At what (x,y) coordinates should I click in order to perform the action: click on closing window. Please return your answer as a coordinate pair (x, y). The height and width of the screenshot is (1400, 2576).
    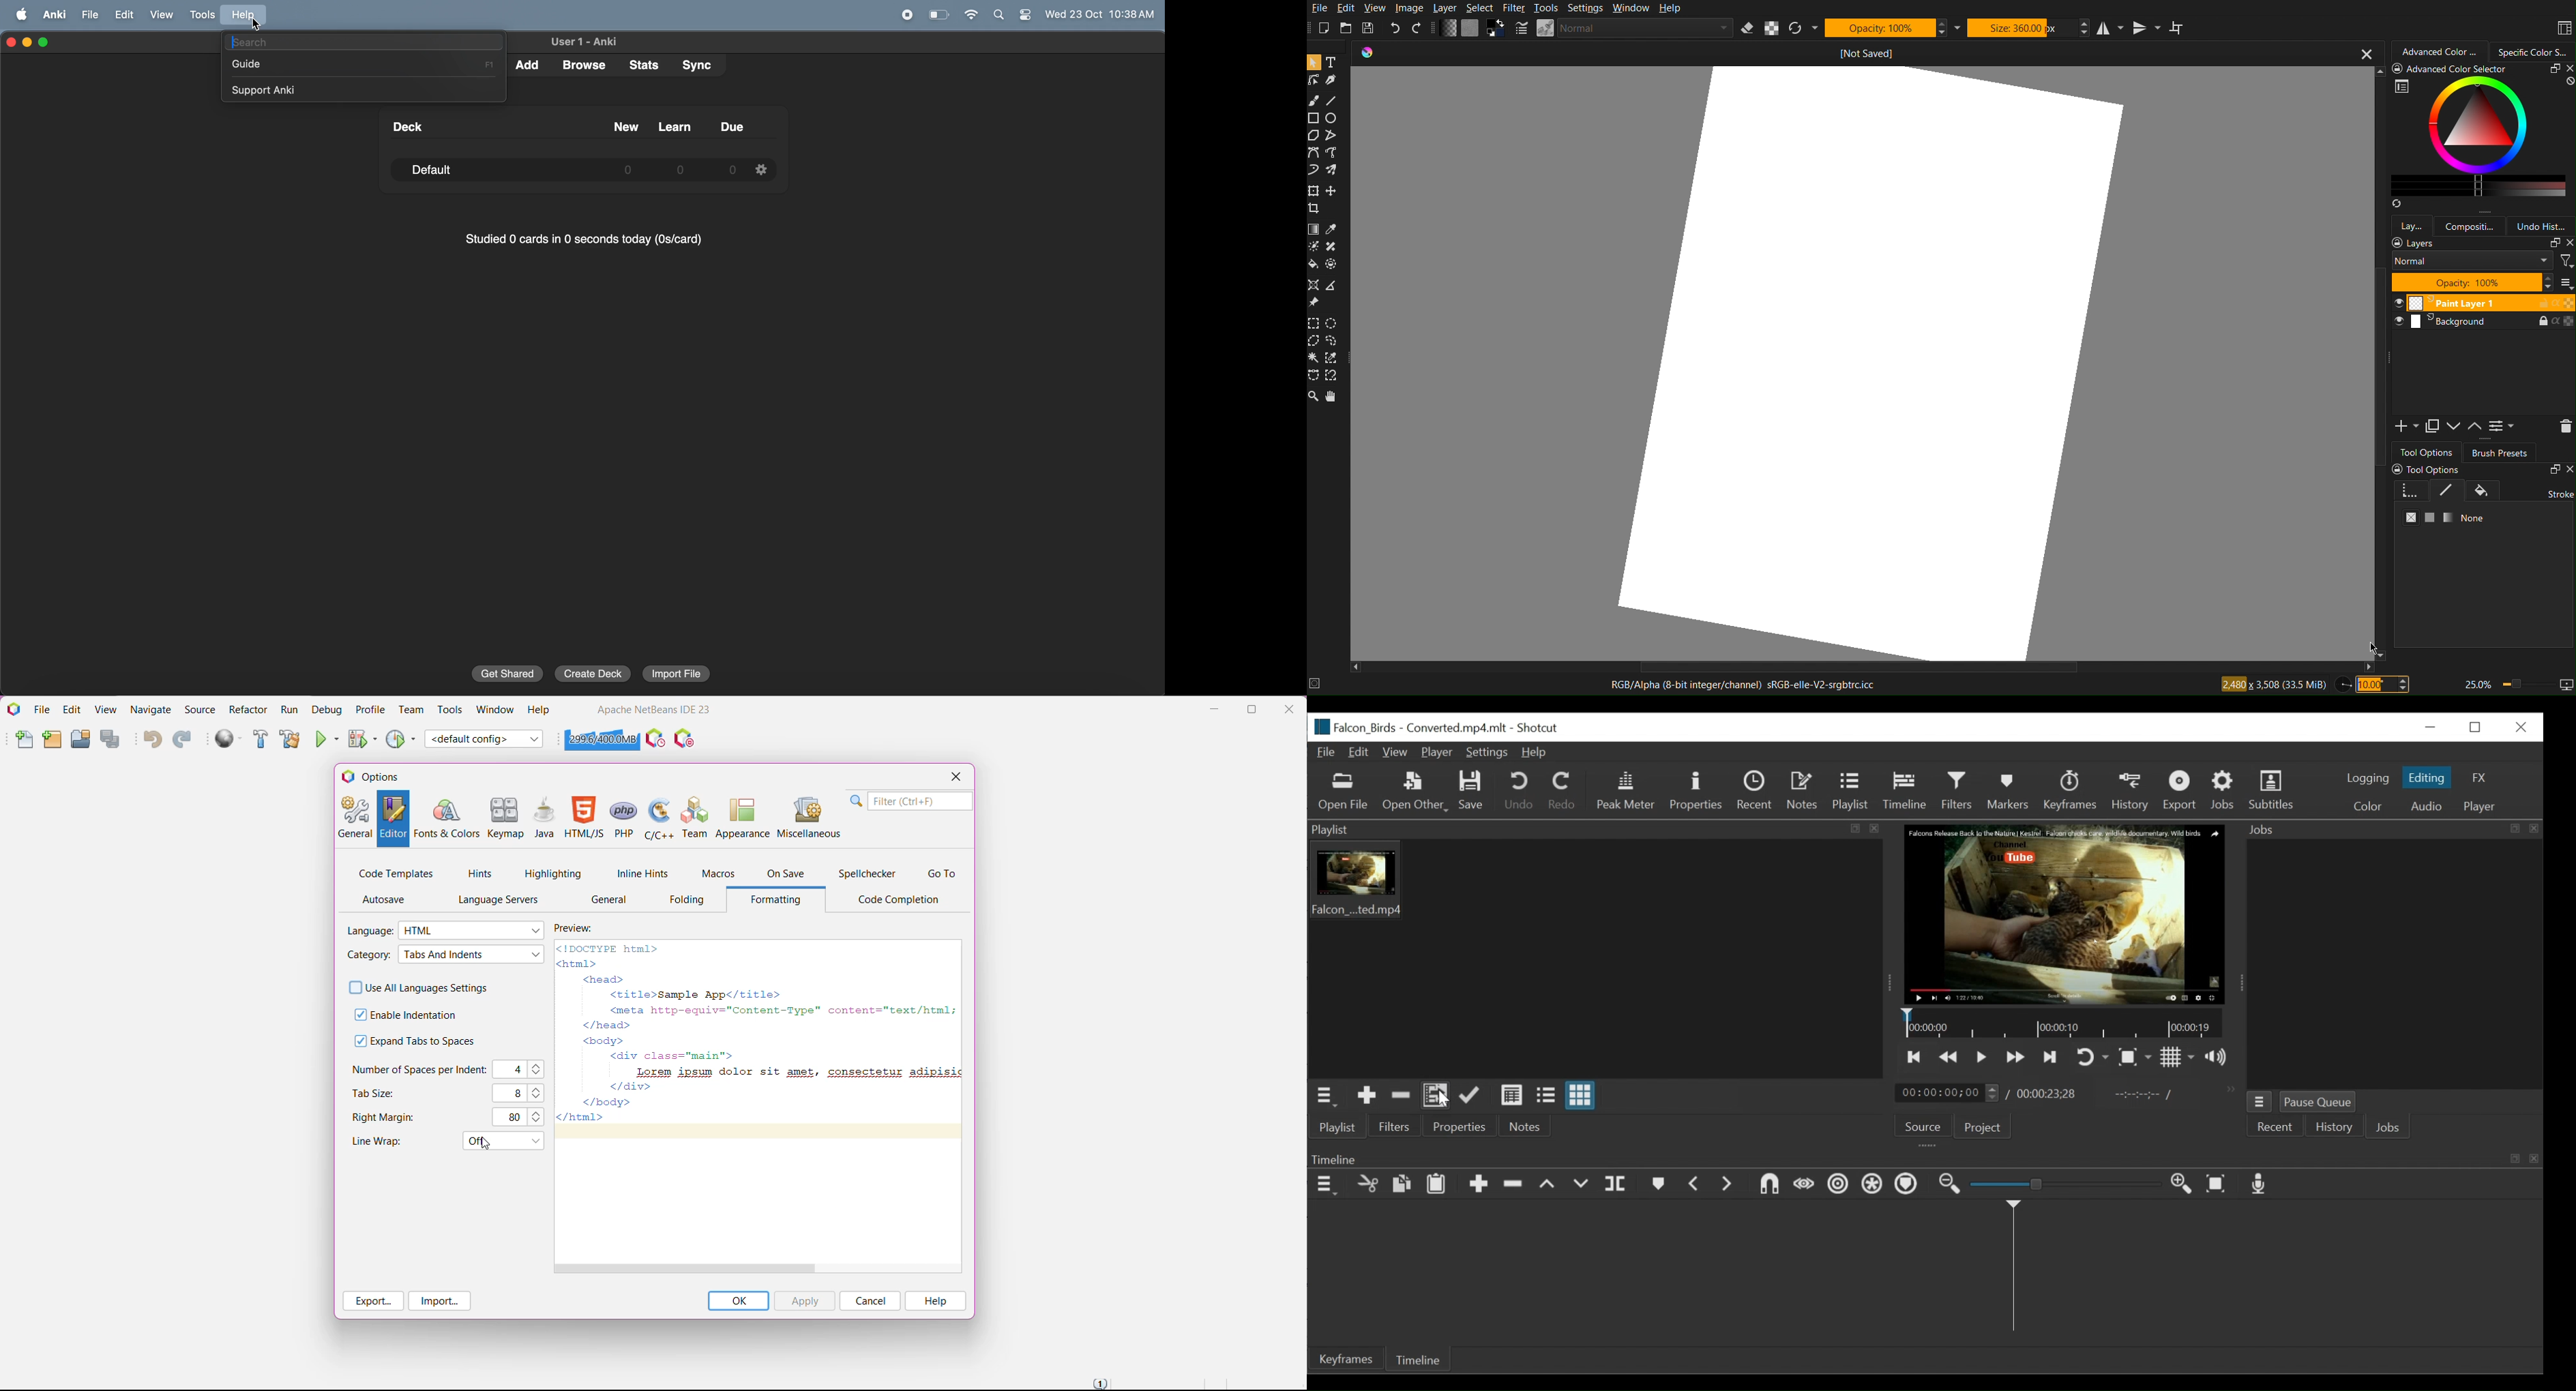
    Looking at the image, I should click on (11, 43).